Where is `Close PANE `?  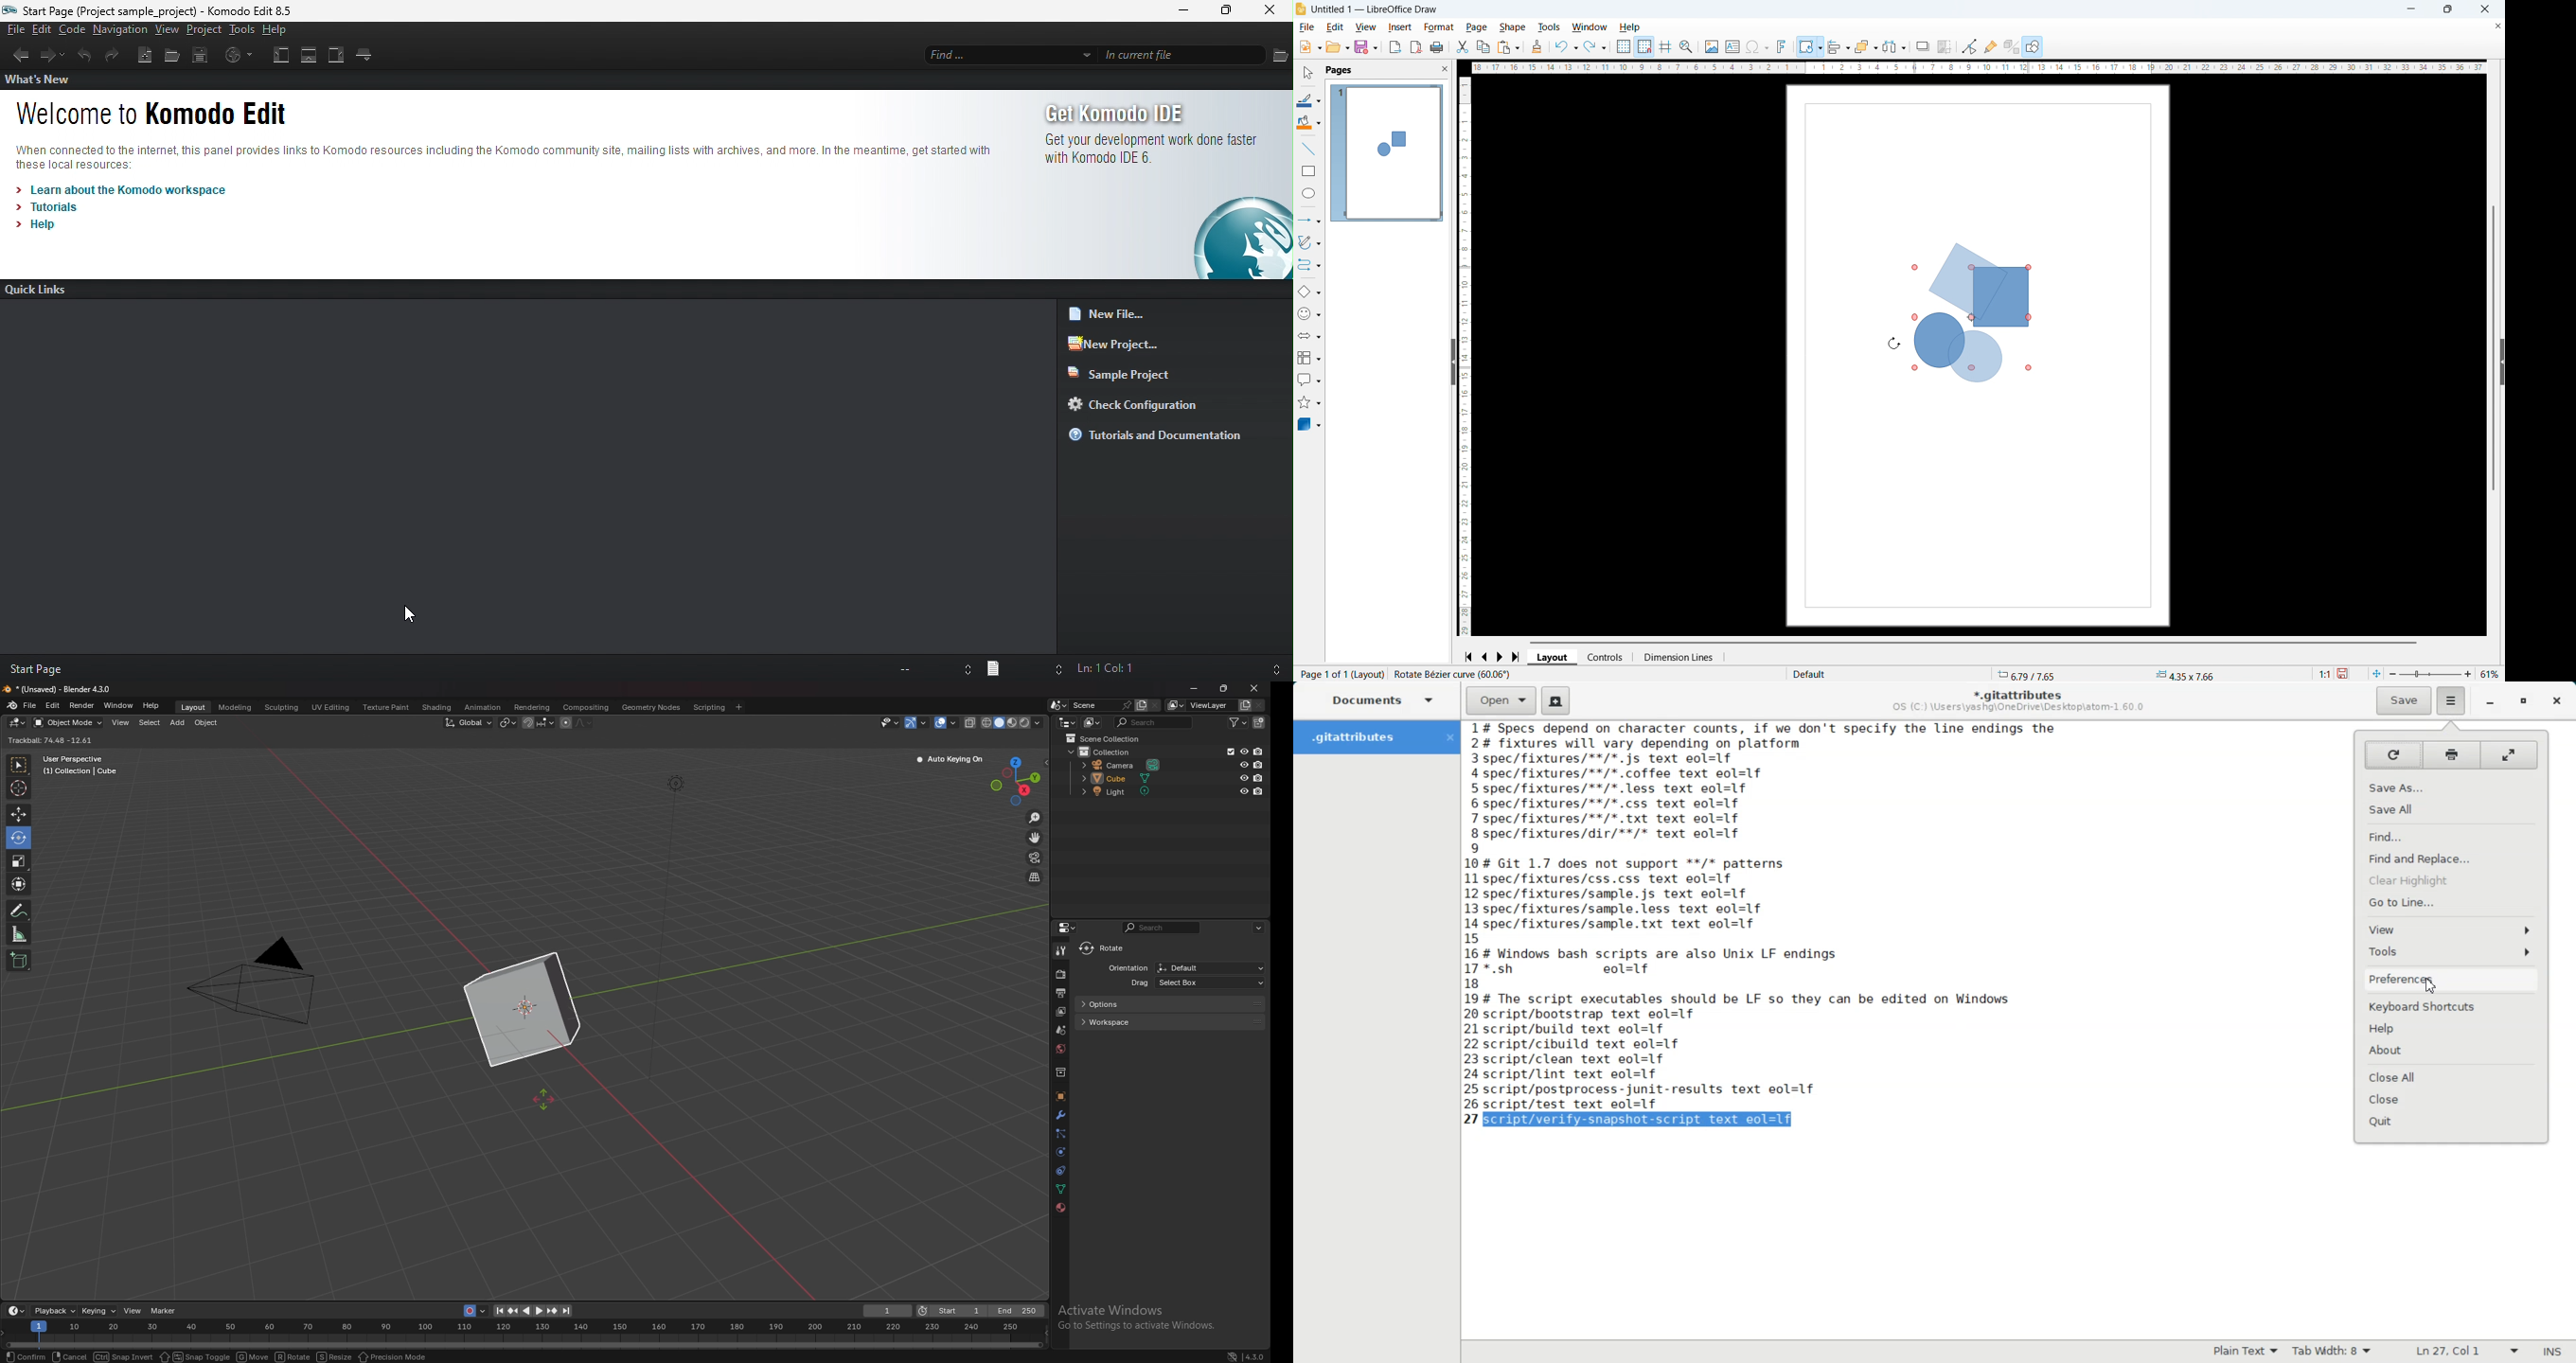 Close PANE  is located at coordinates (1445, 68).